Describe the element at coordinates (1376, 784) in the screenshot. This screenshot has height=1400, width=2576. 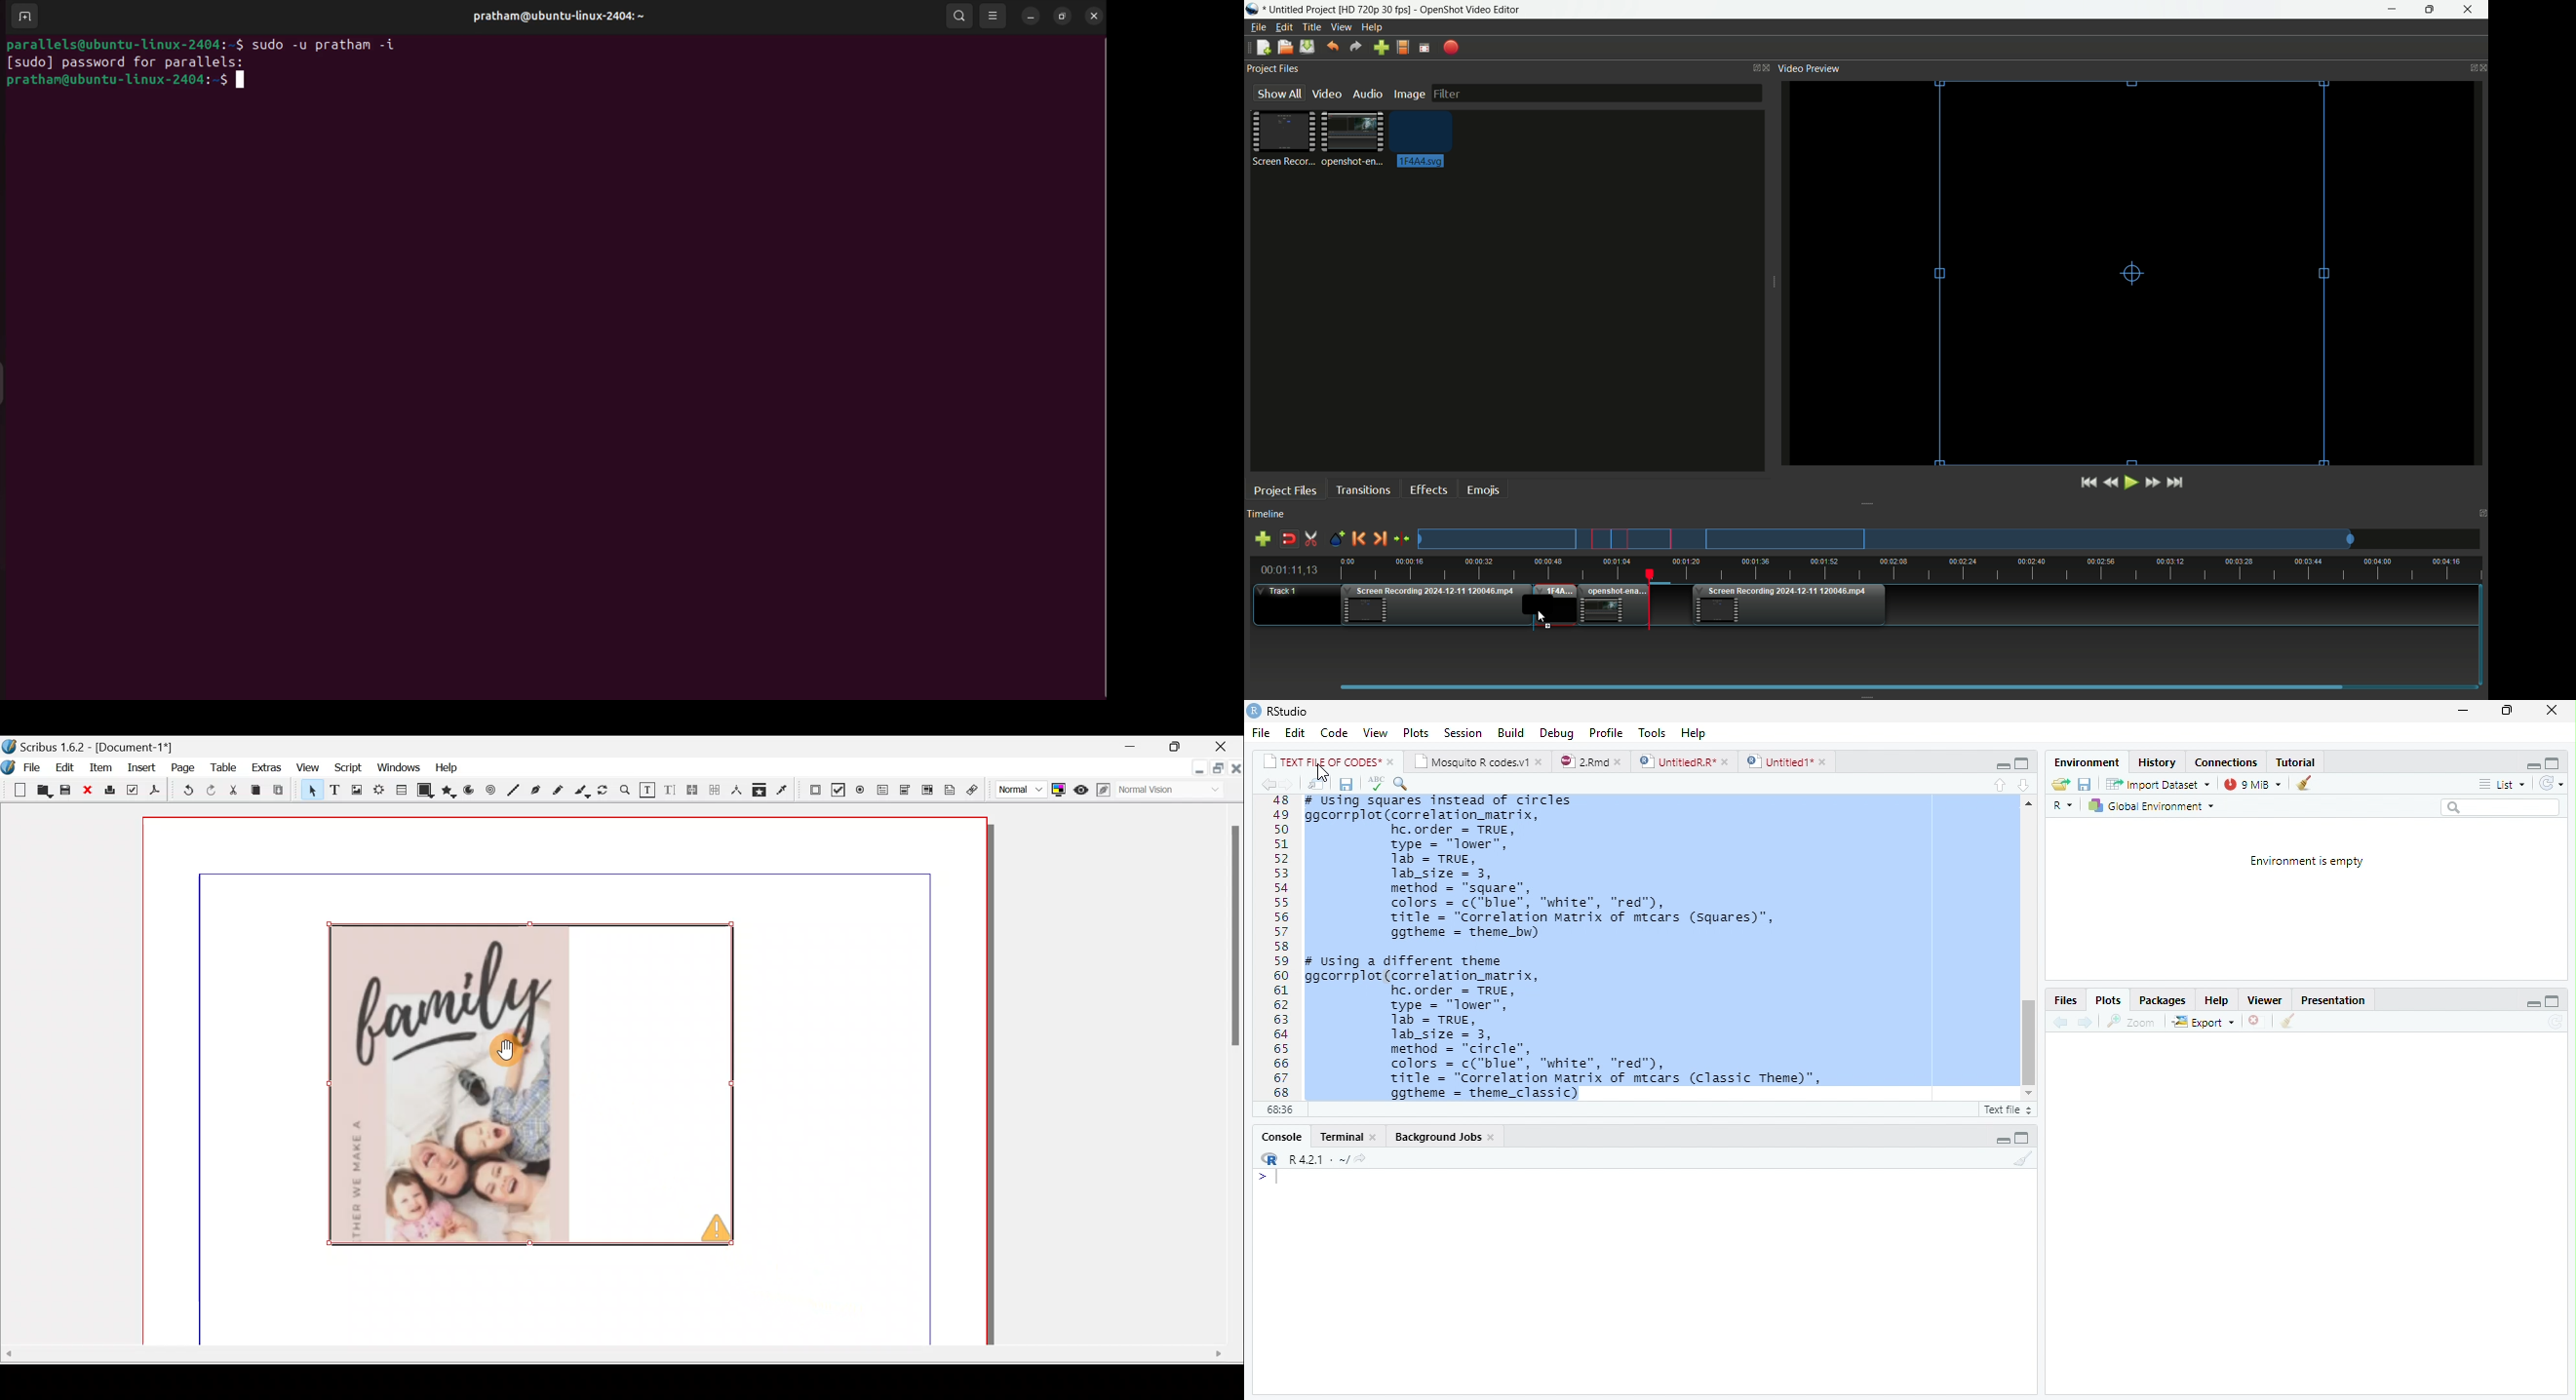
I see `spelling` at that location.